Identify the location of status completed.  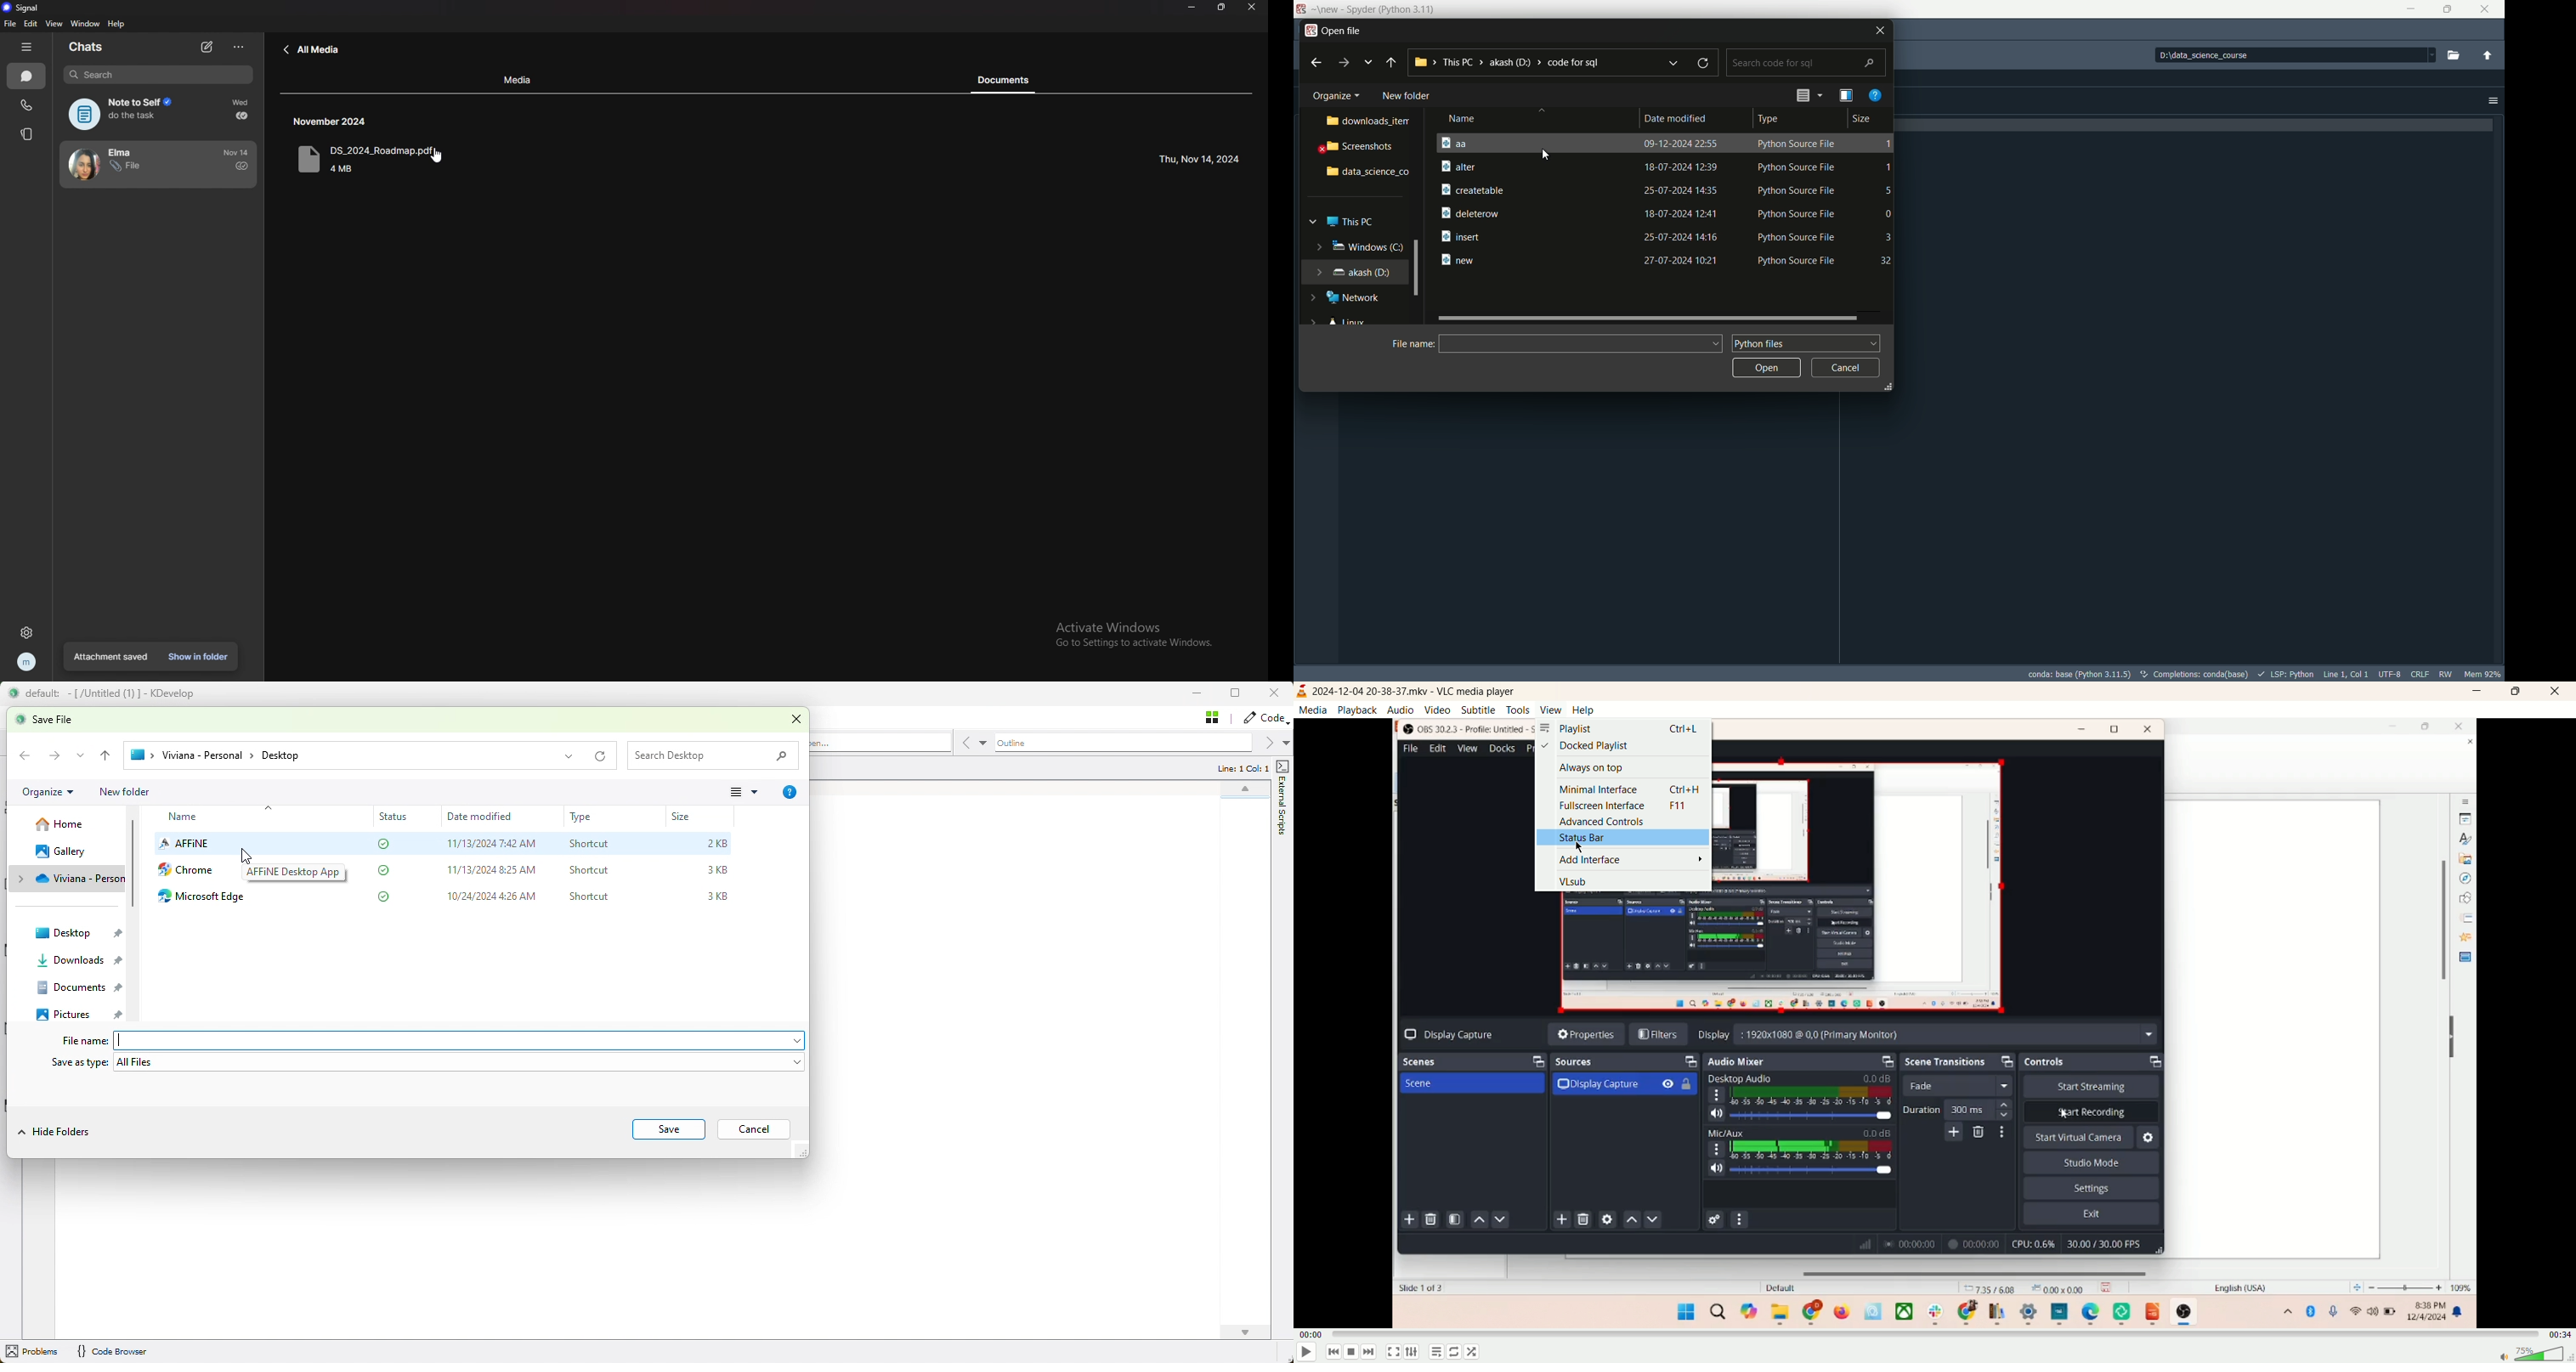
(388, 870).